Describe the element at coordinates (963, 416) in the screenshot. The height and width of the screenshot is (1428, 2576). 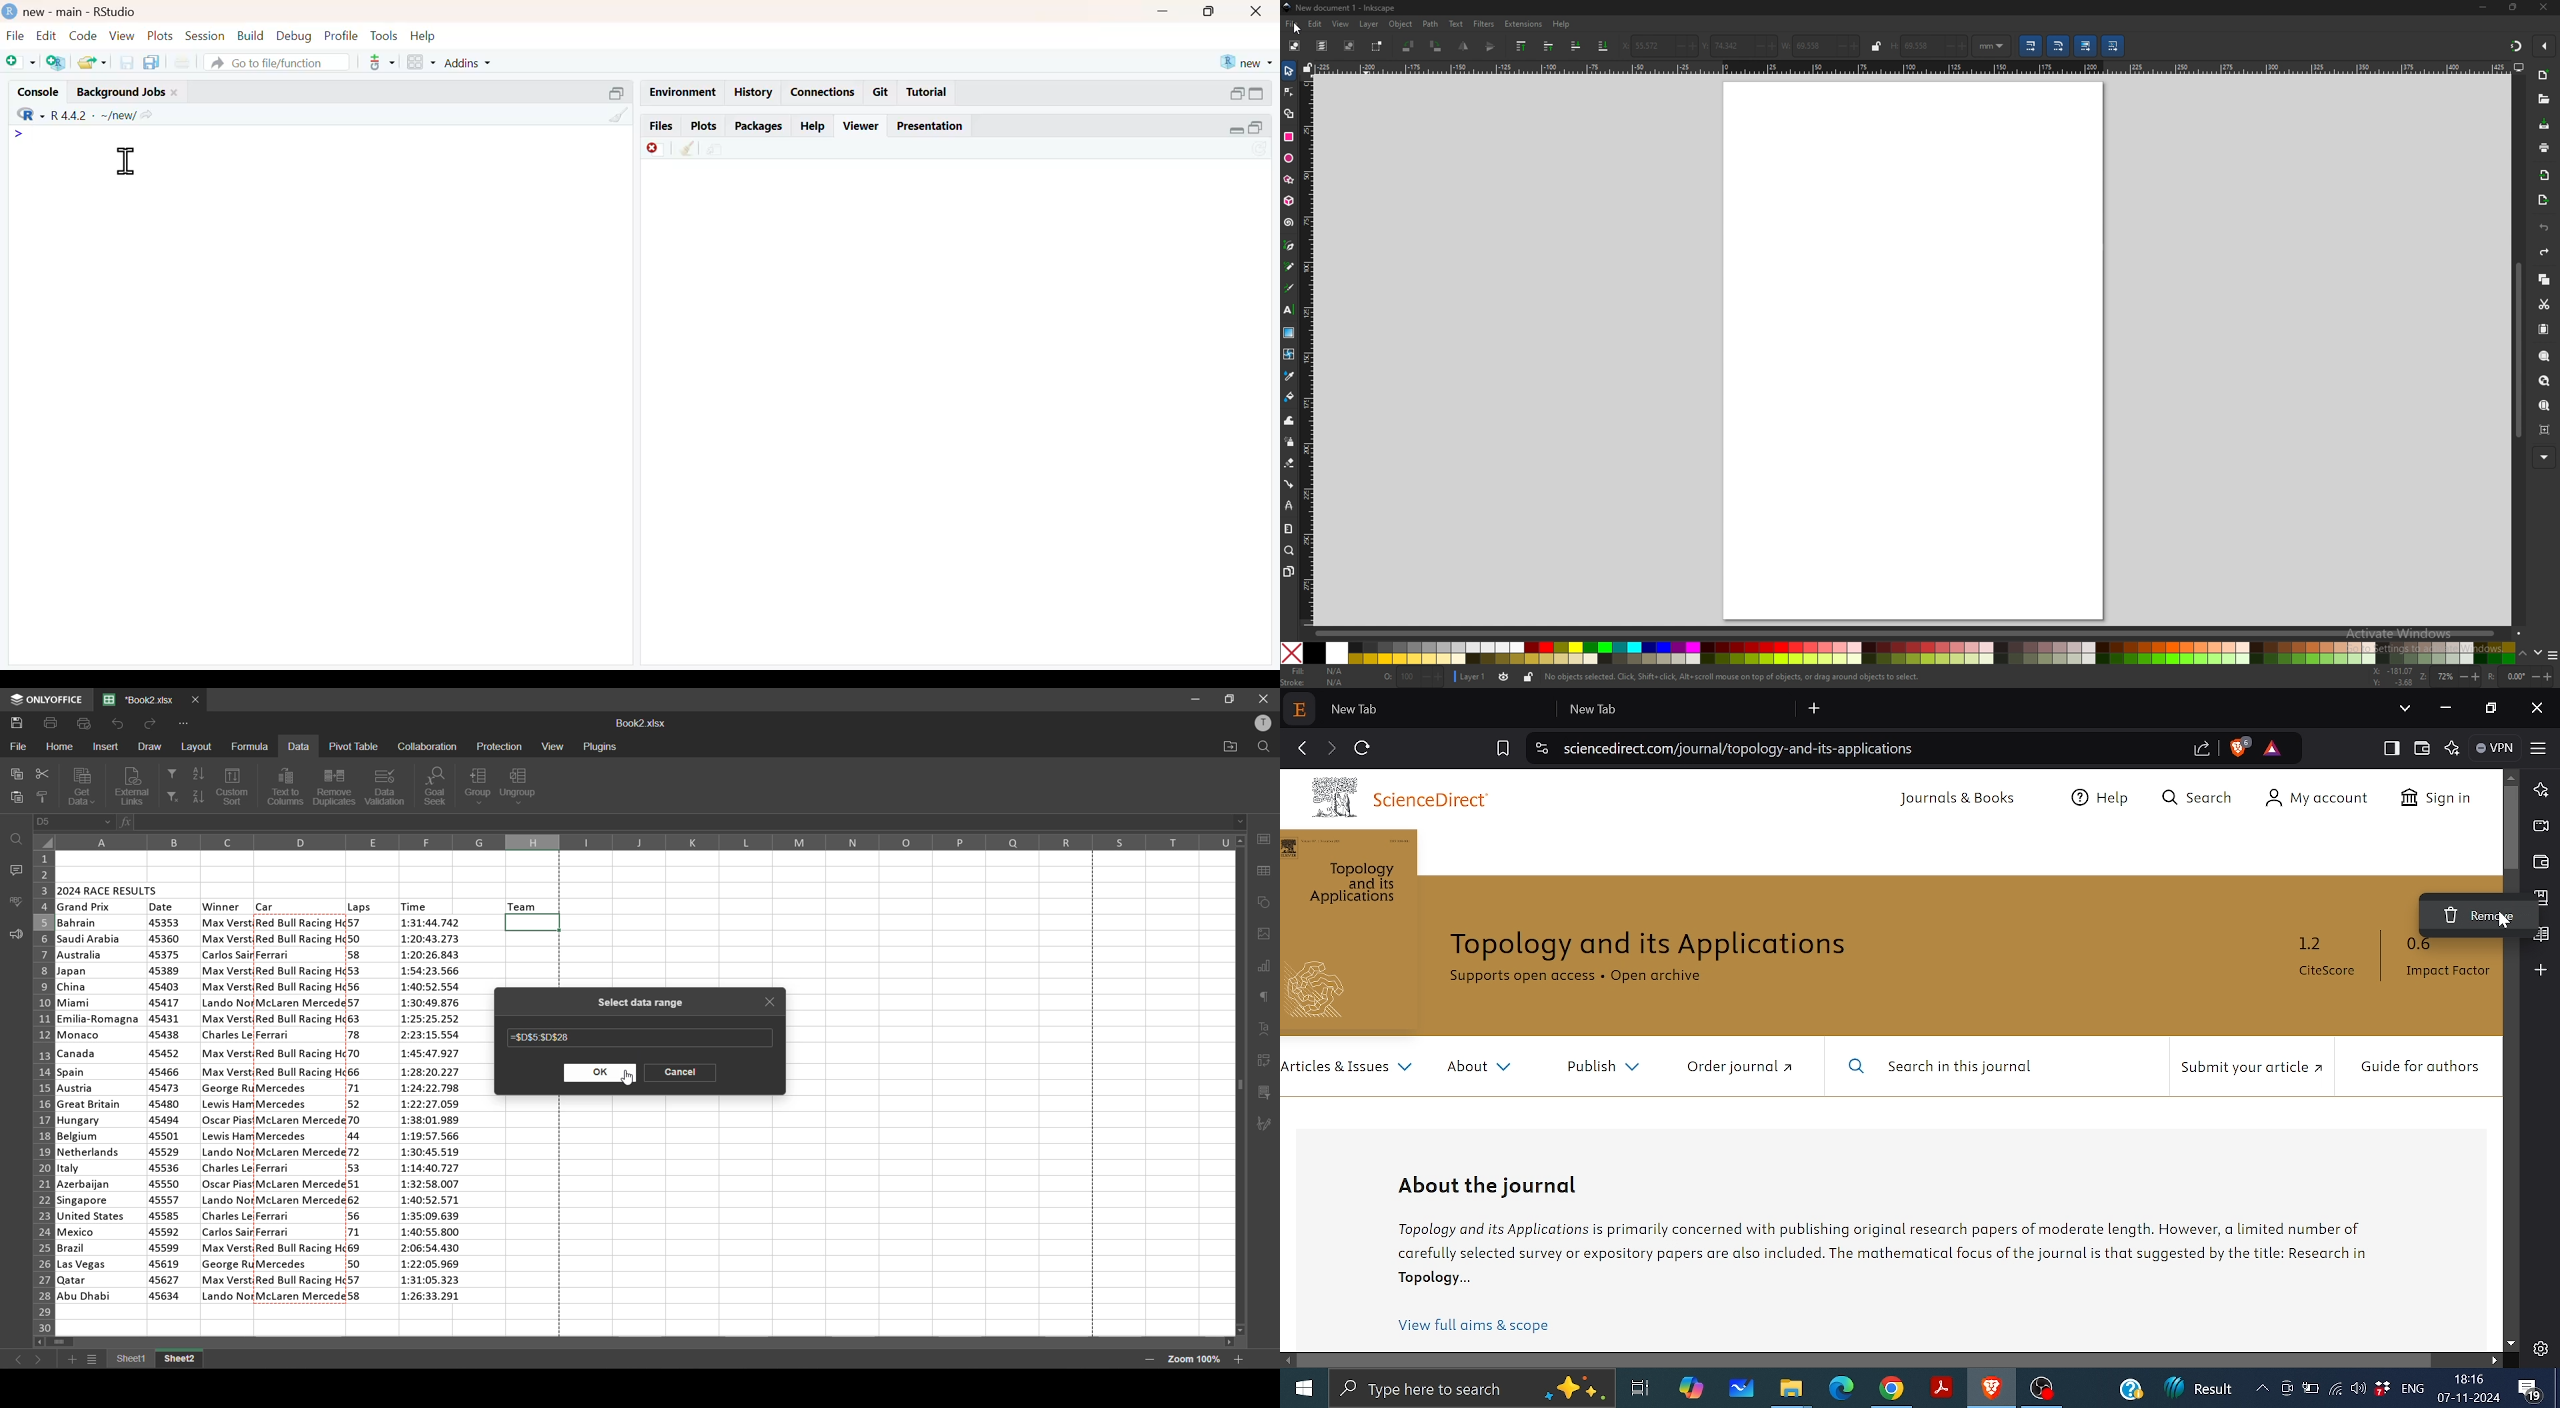
I see `empty area` at that location.